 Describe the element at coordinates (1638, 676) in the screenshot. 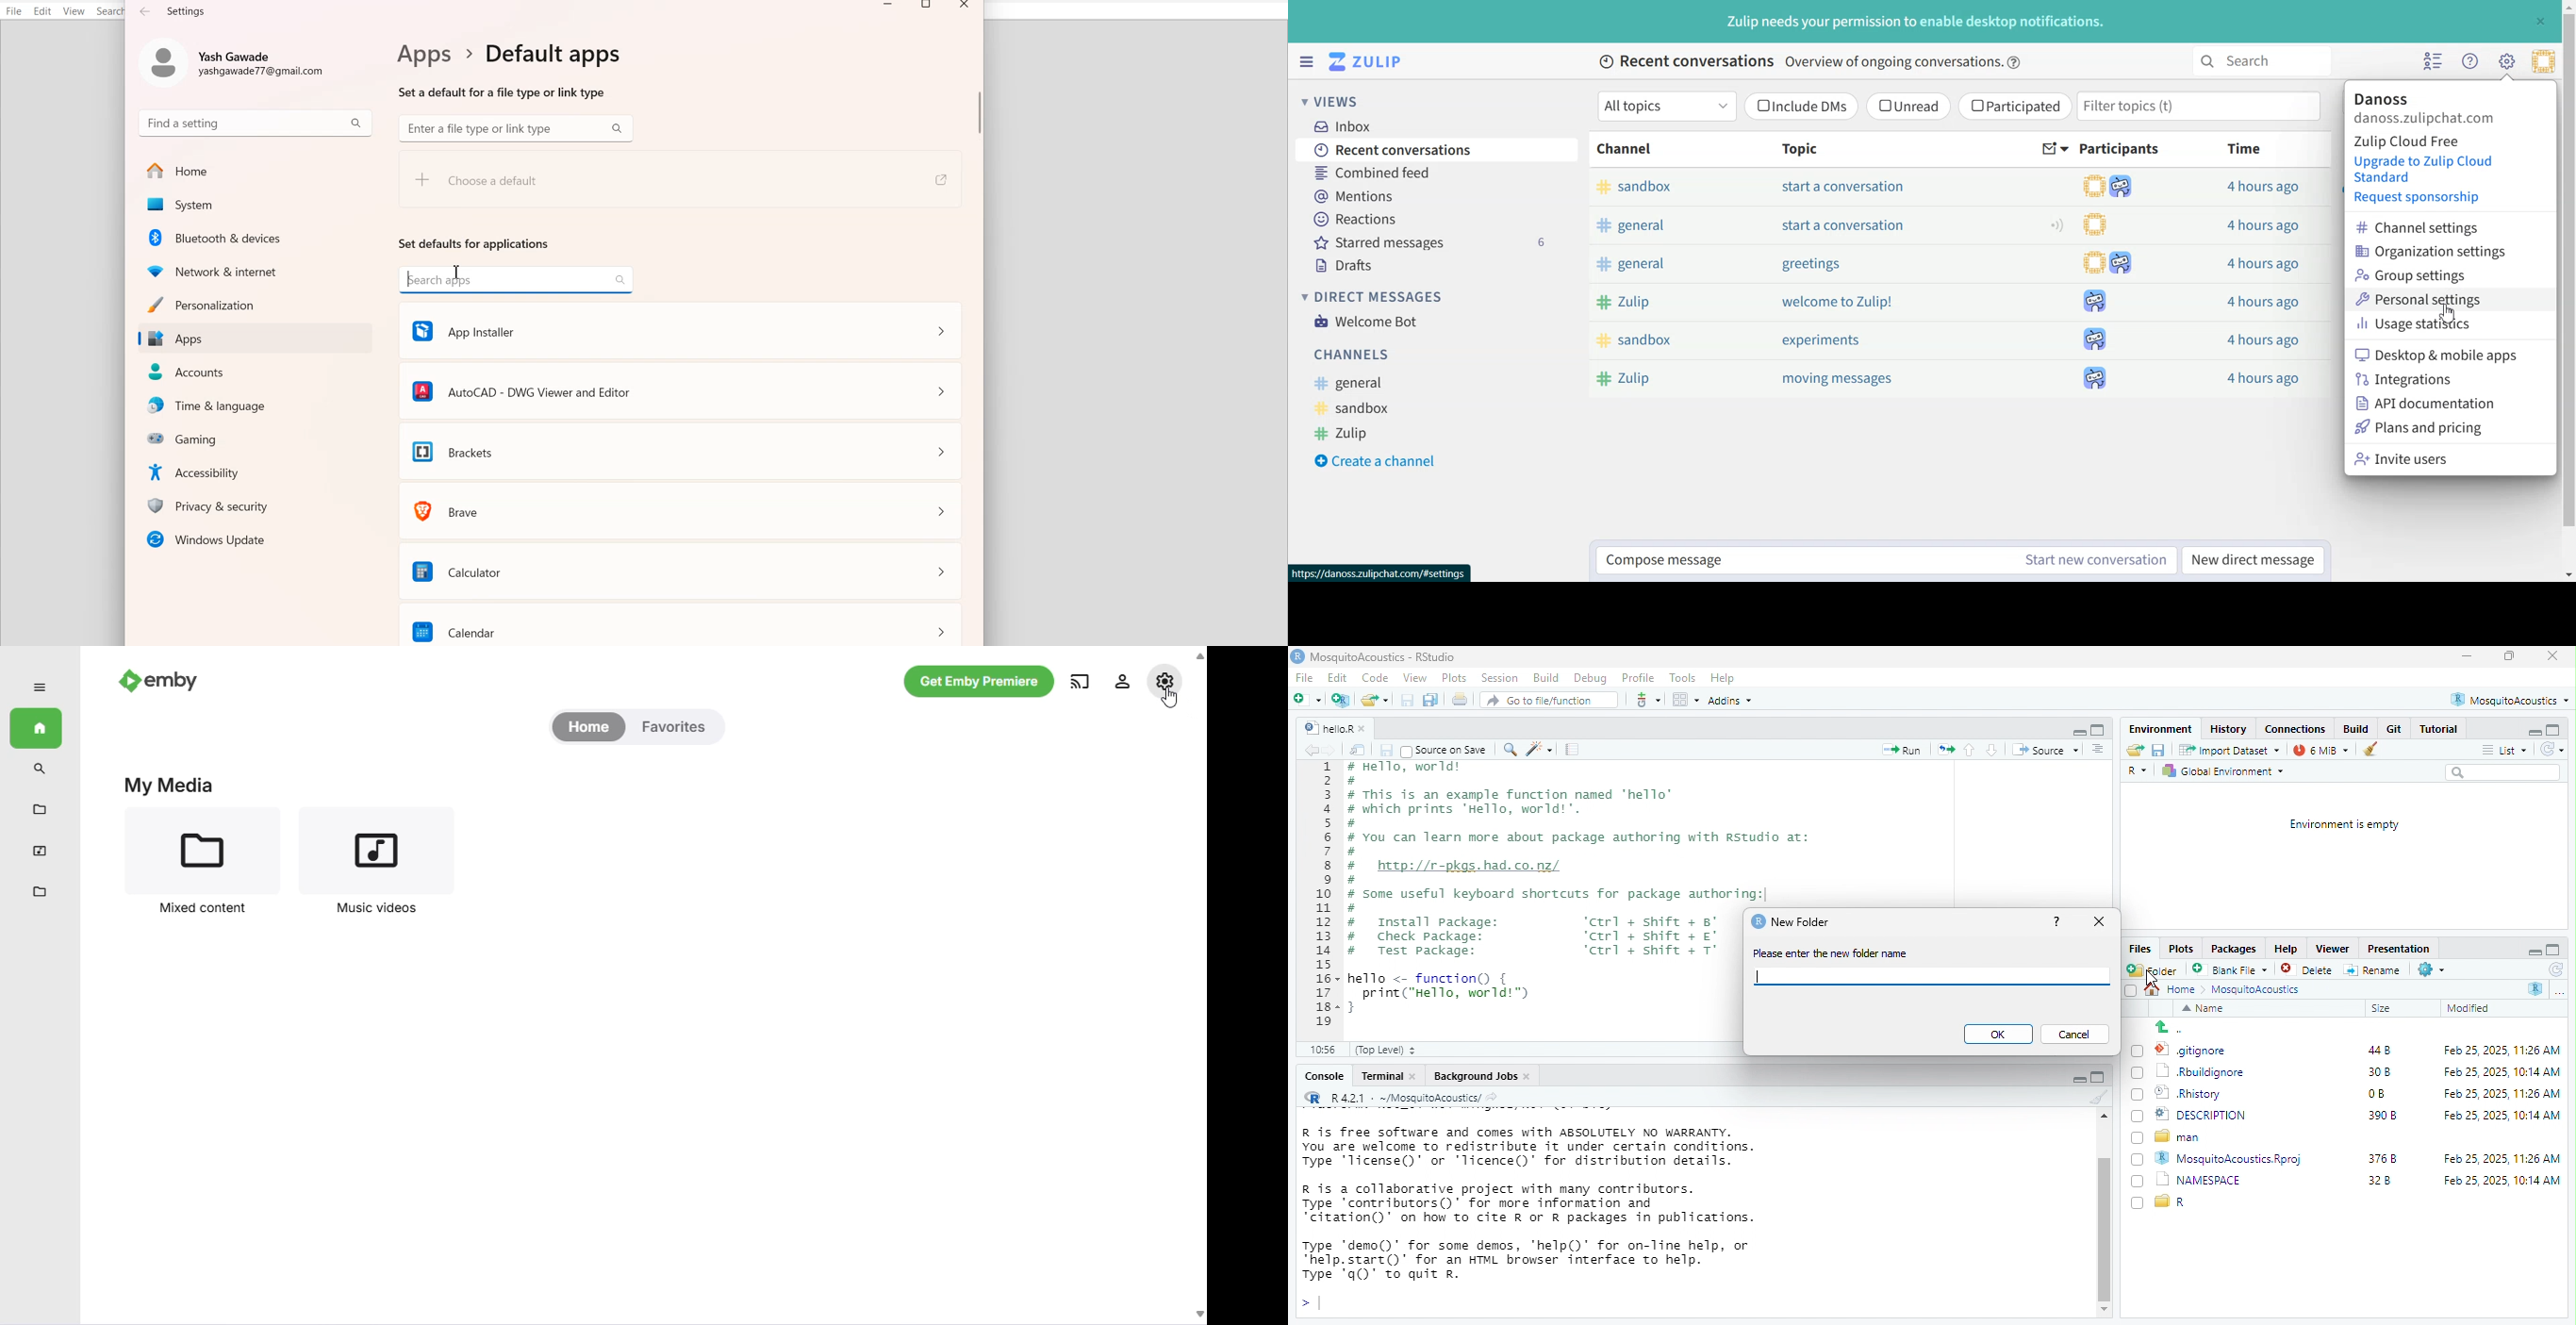

I see `Profile` at that location.